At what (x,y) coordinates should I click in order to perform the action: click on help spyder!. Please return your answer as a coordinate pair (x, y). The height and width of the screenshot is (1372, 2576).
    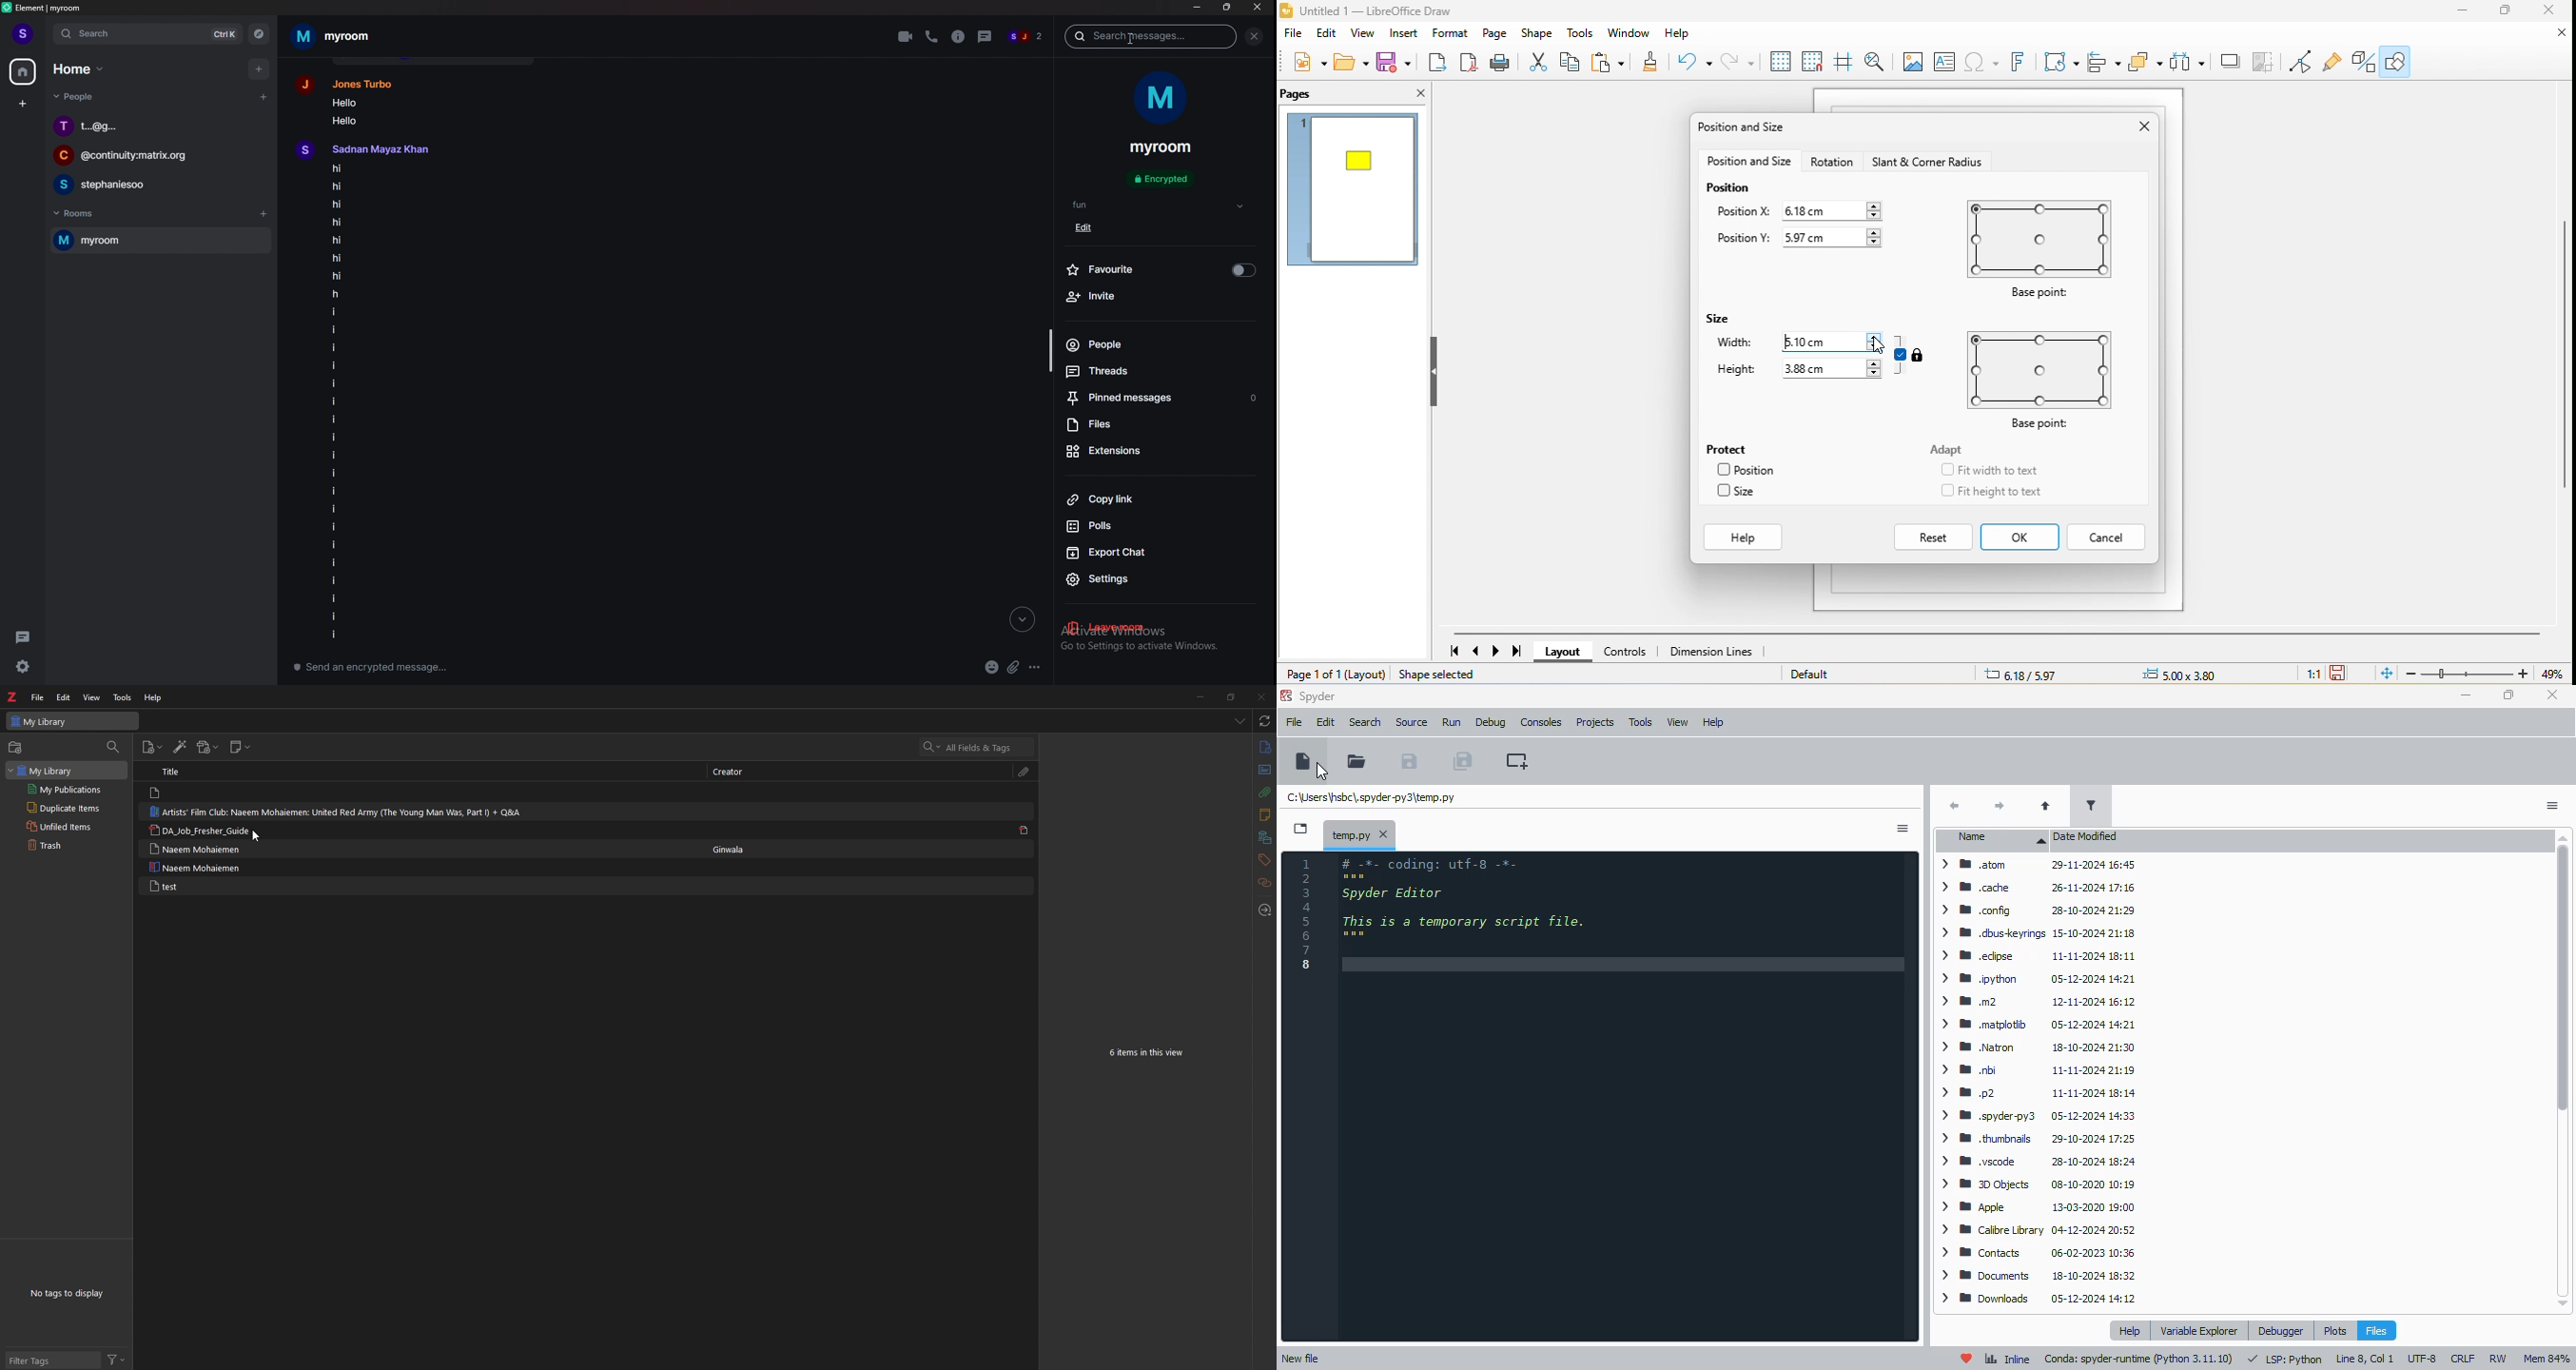
    Looking at the image, I should click on (1967, 1358).